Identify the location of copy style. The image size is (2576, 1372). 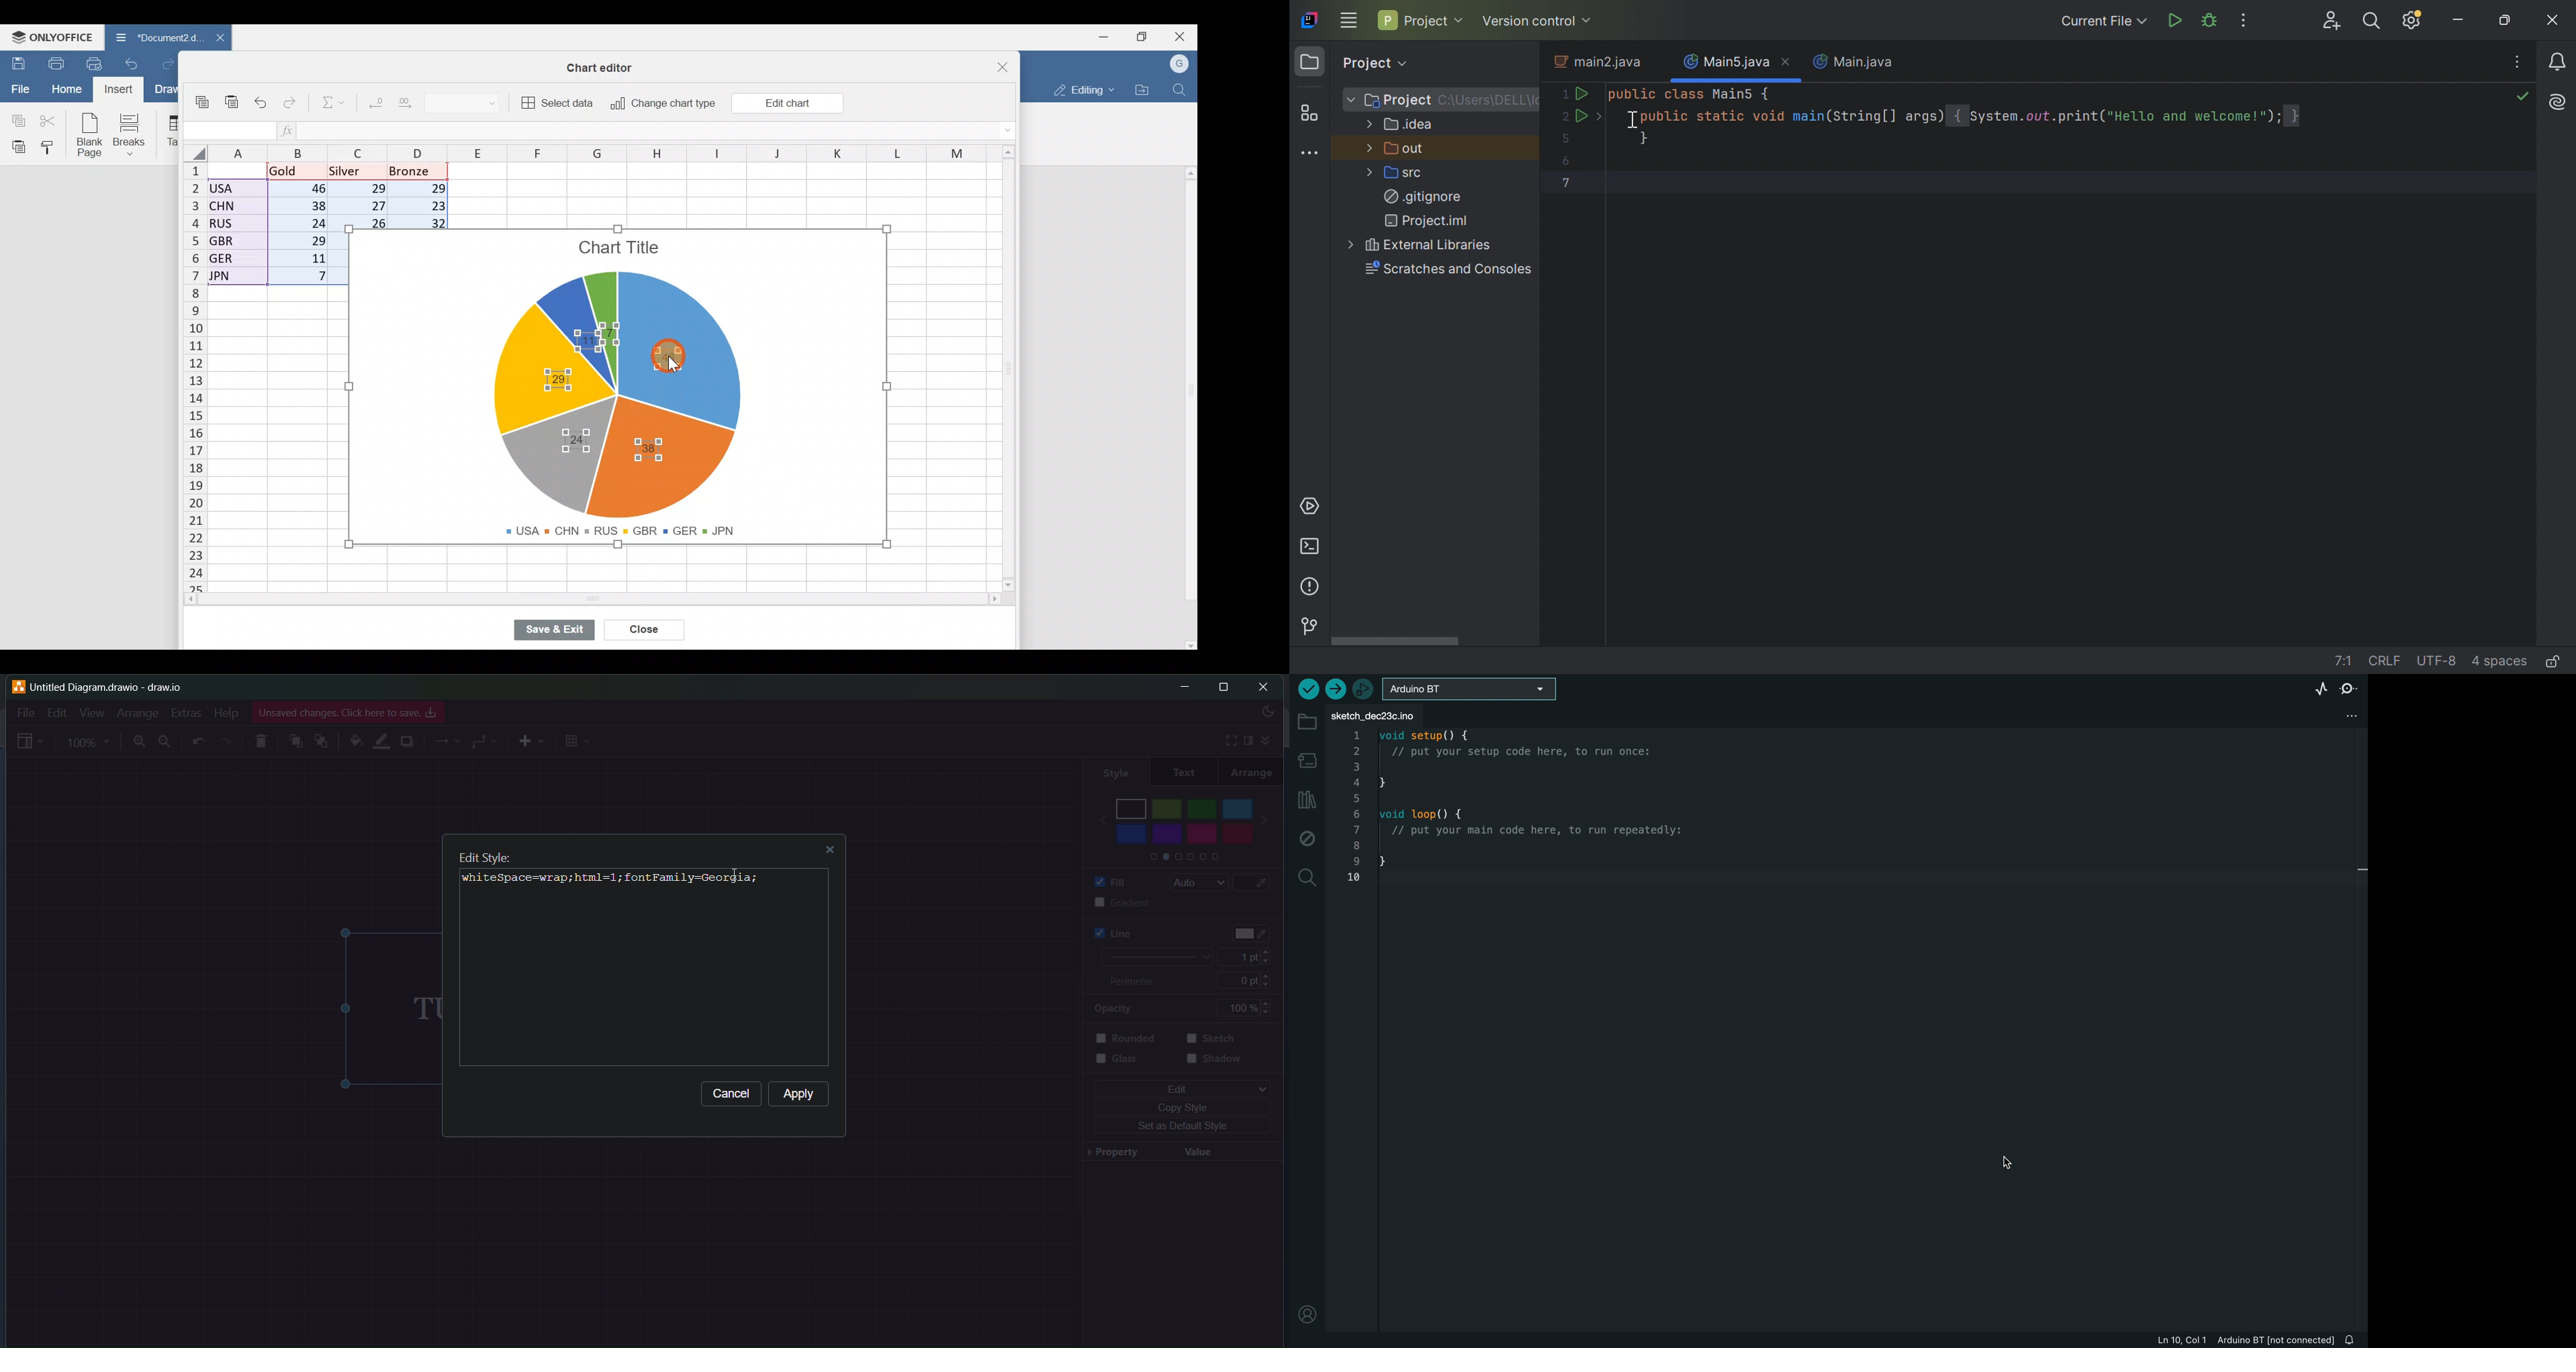
(1185, 1107).